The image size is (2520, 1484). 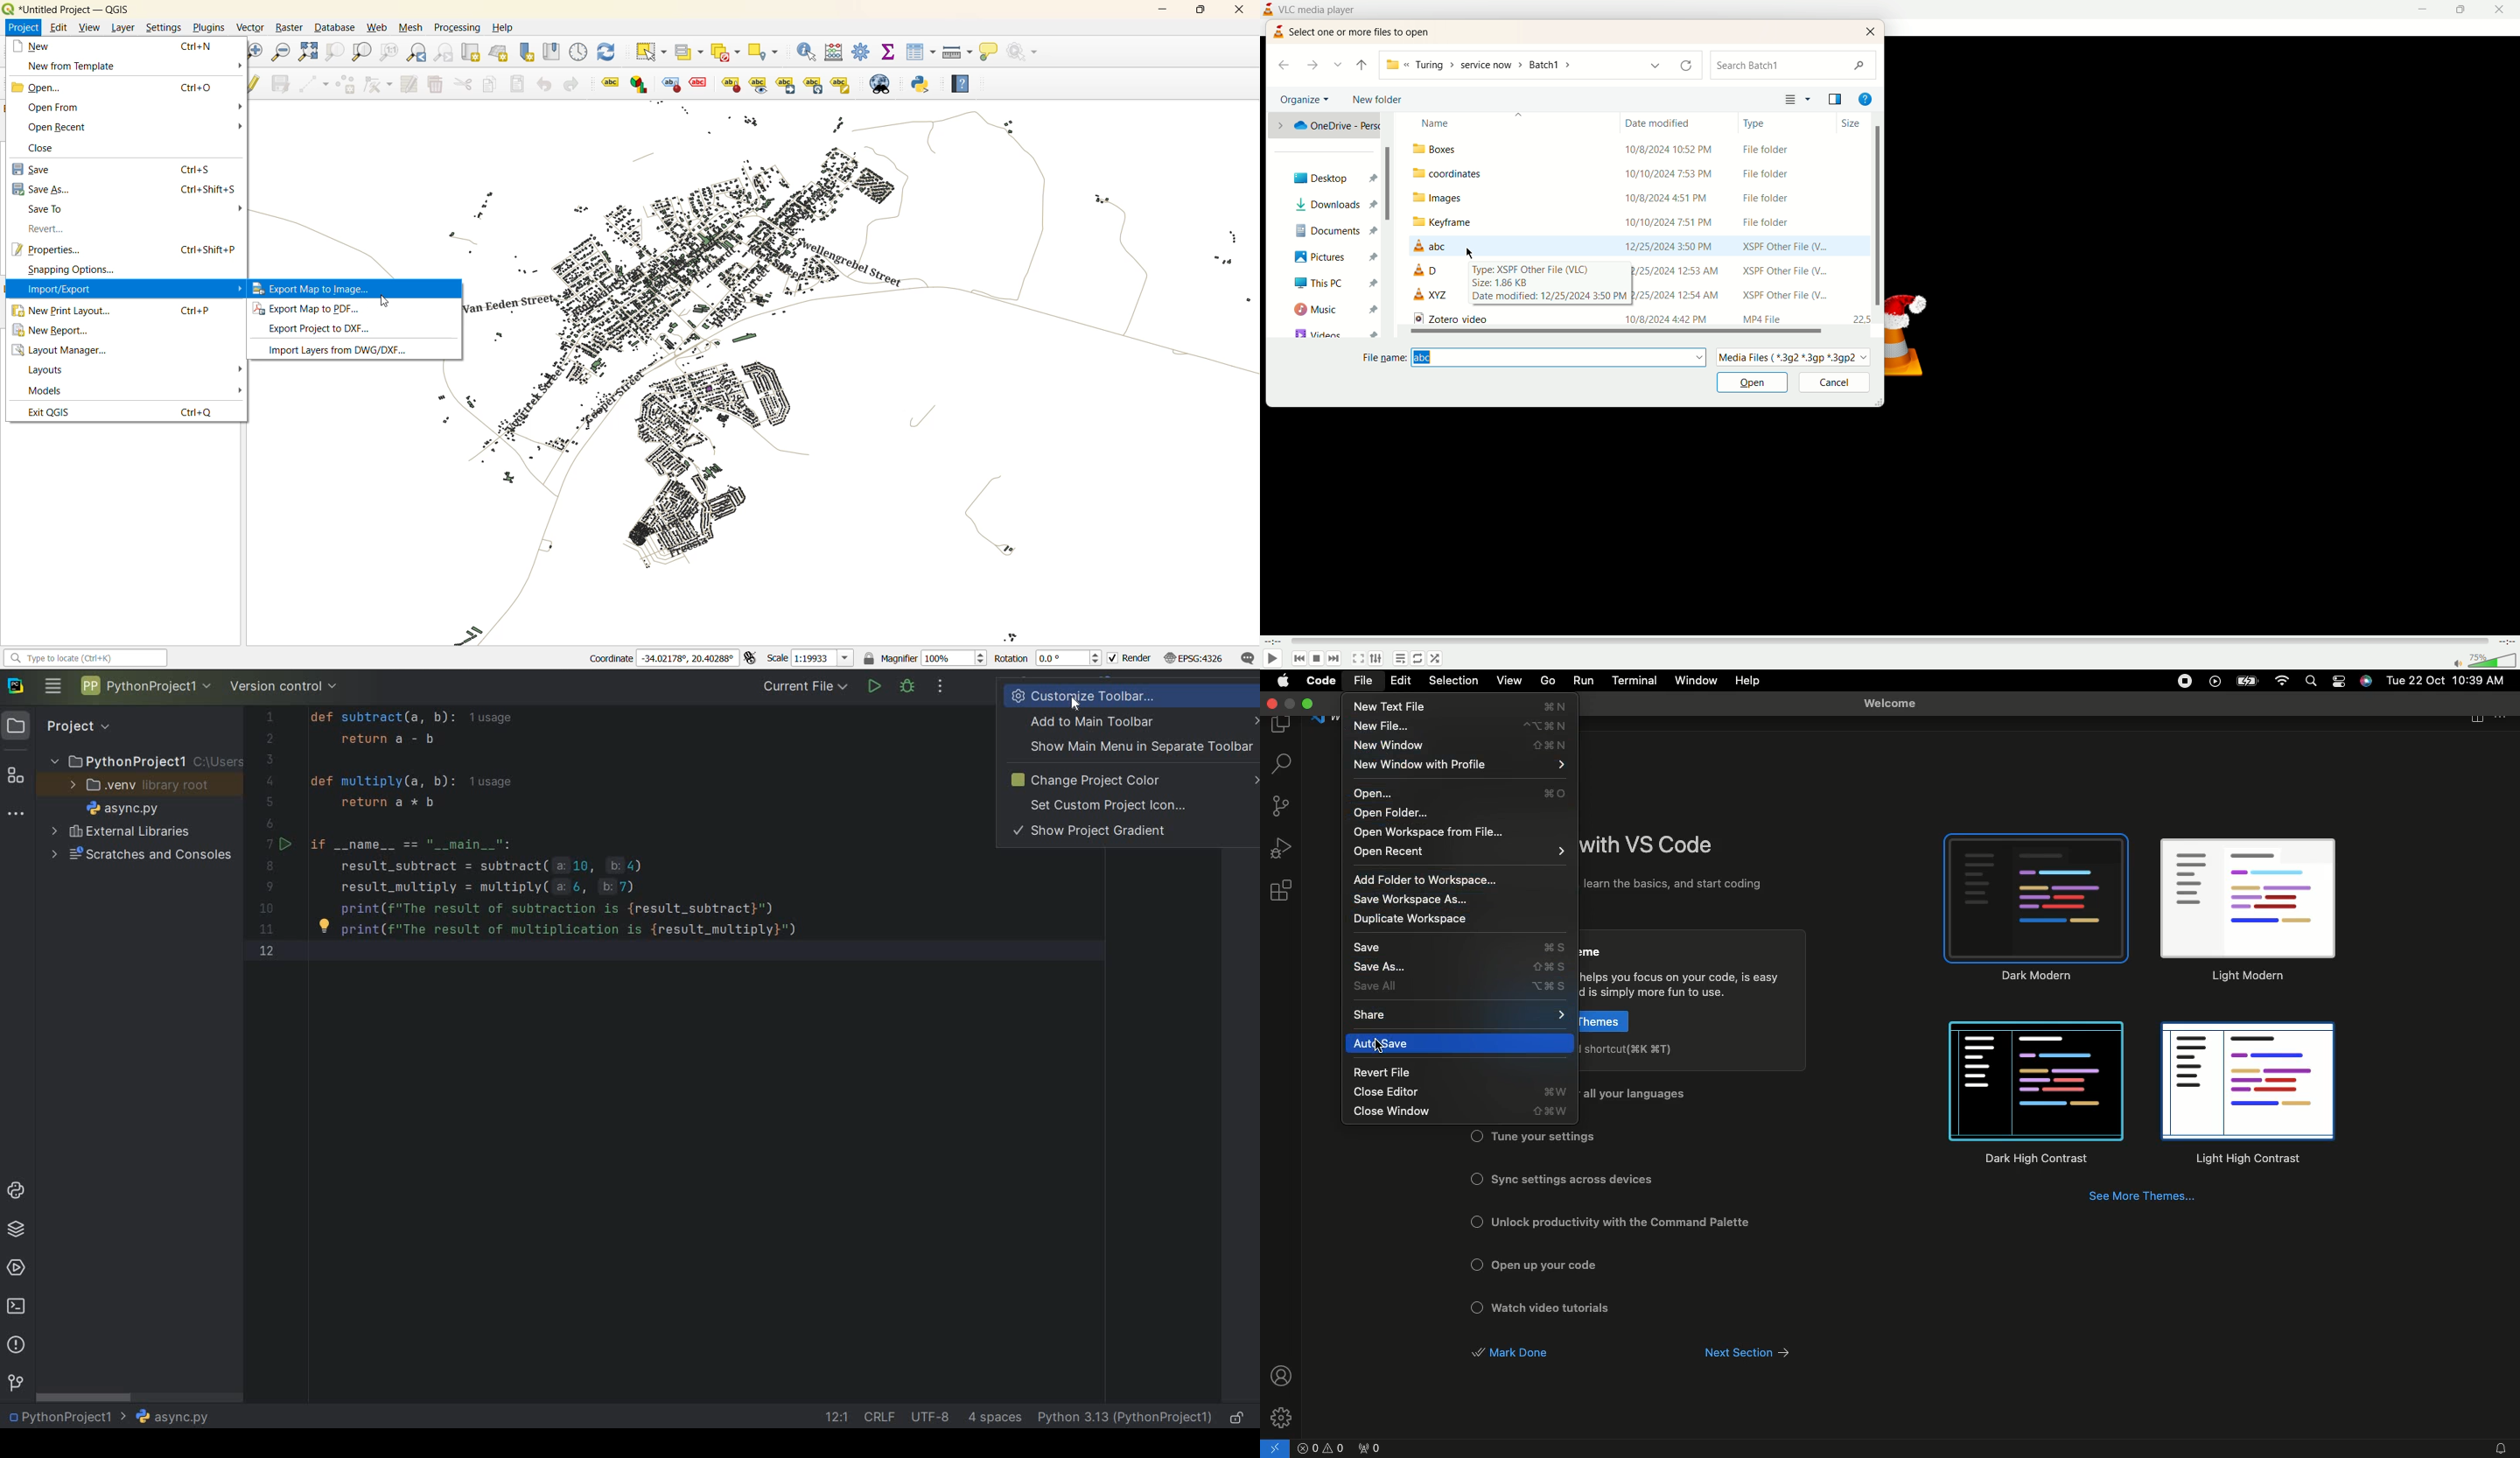 I want to click on layouts, so click(x=51, y=370).